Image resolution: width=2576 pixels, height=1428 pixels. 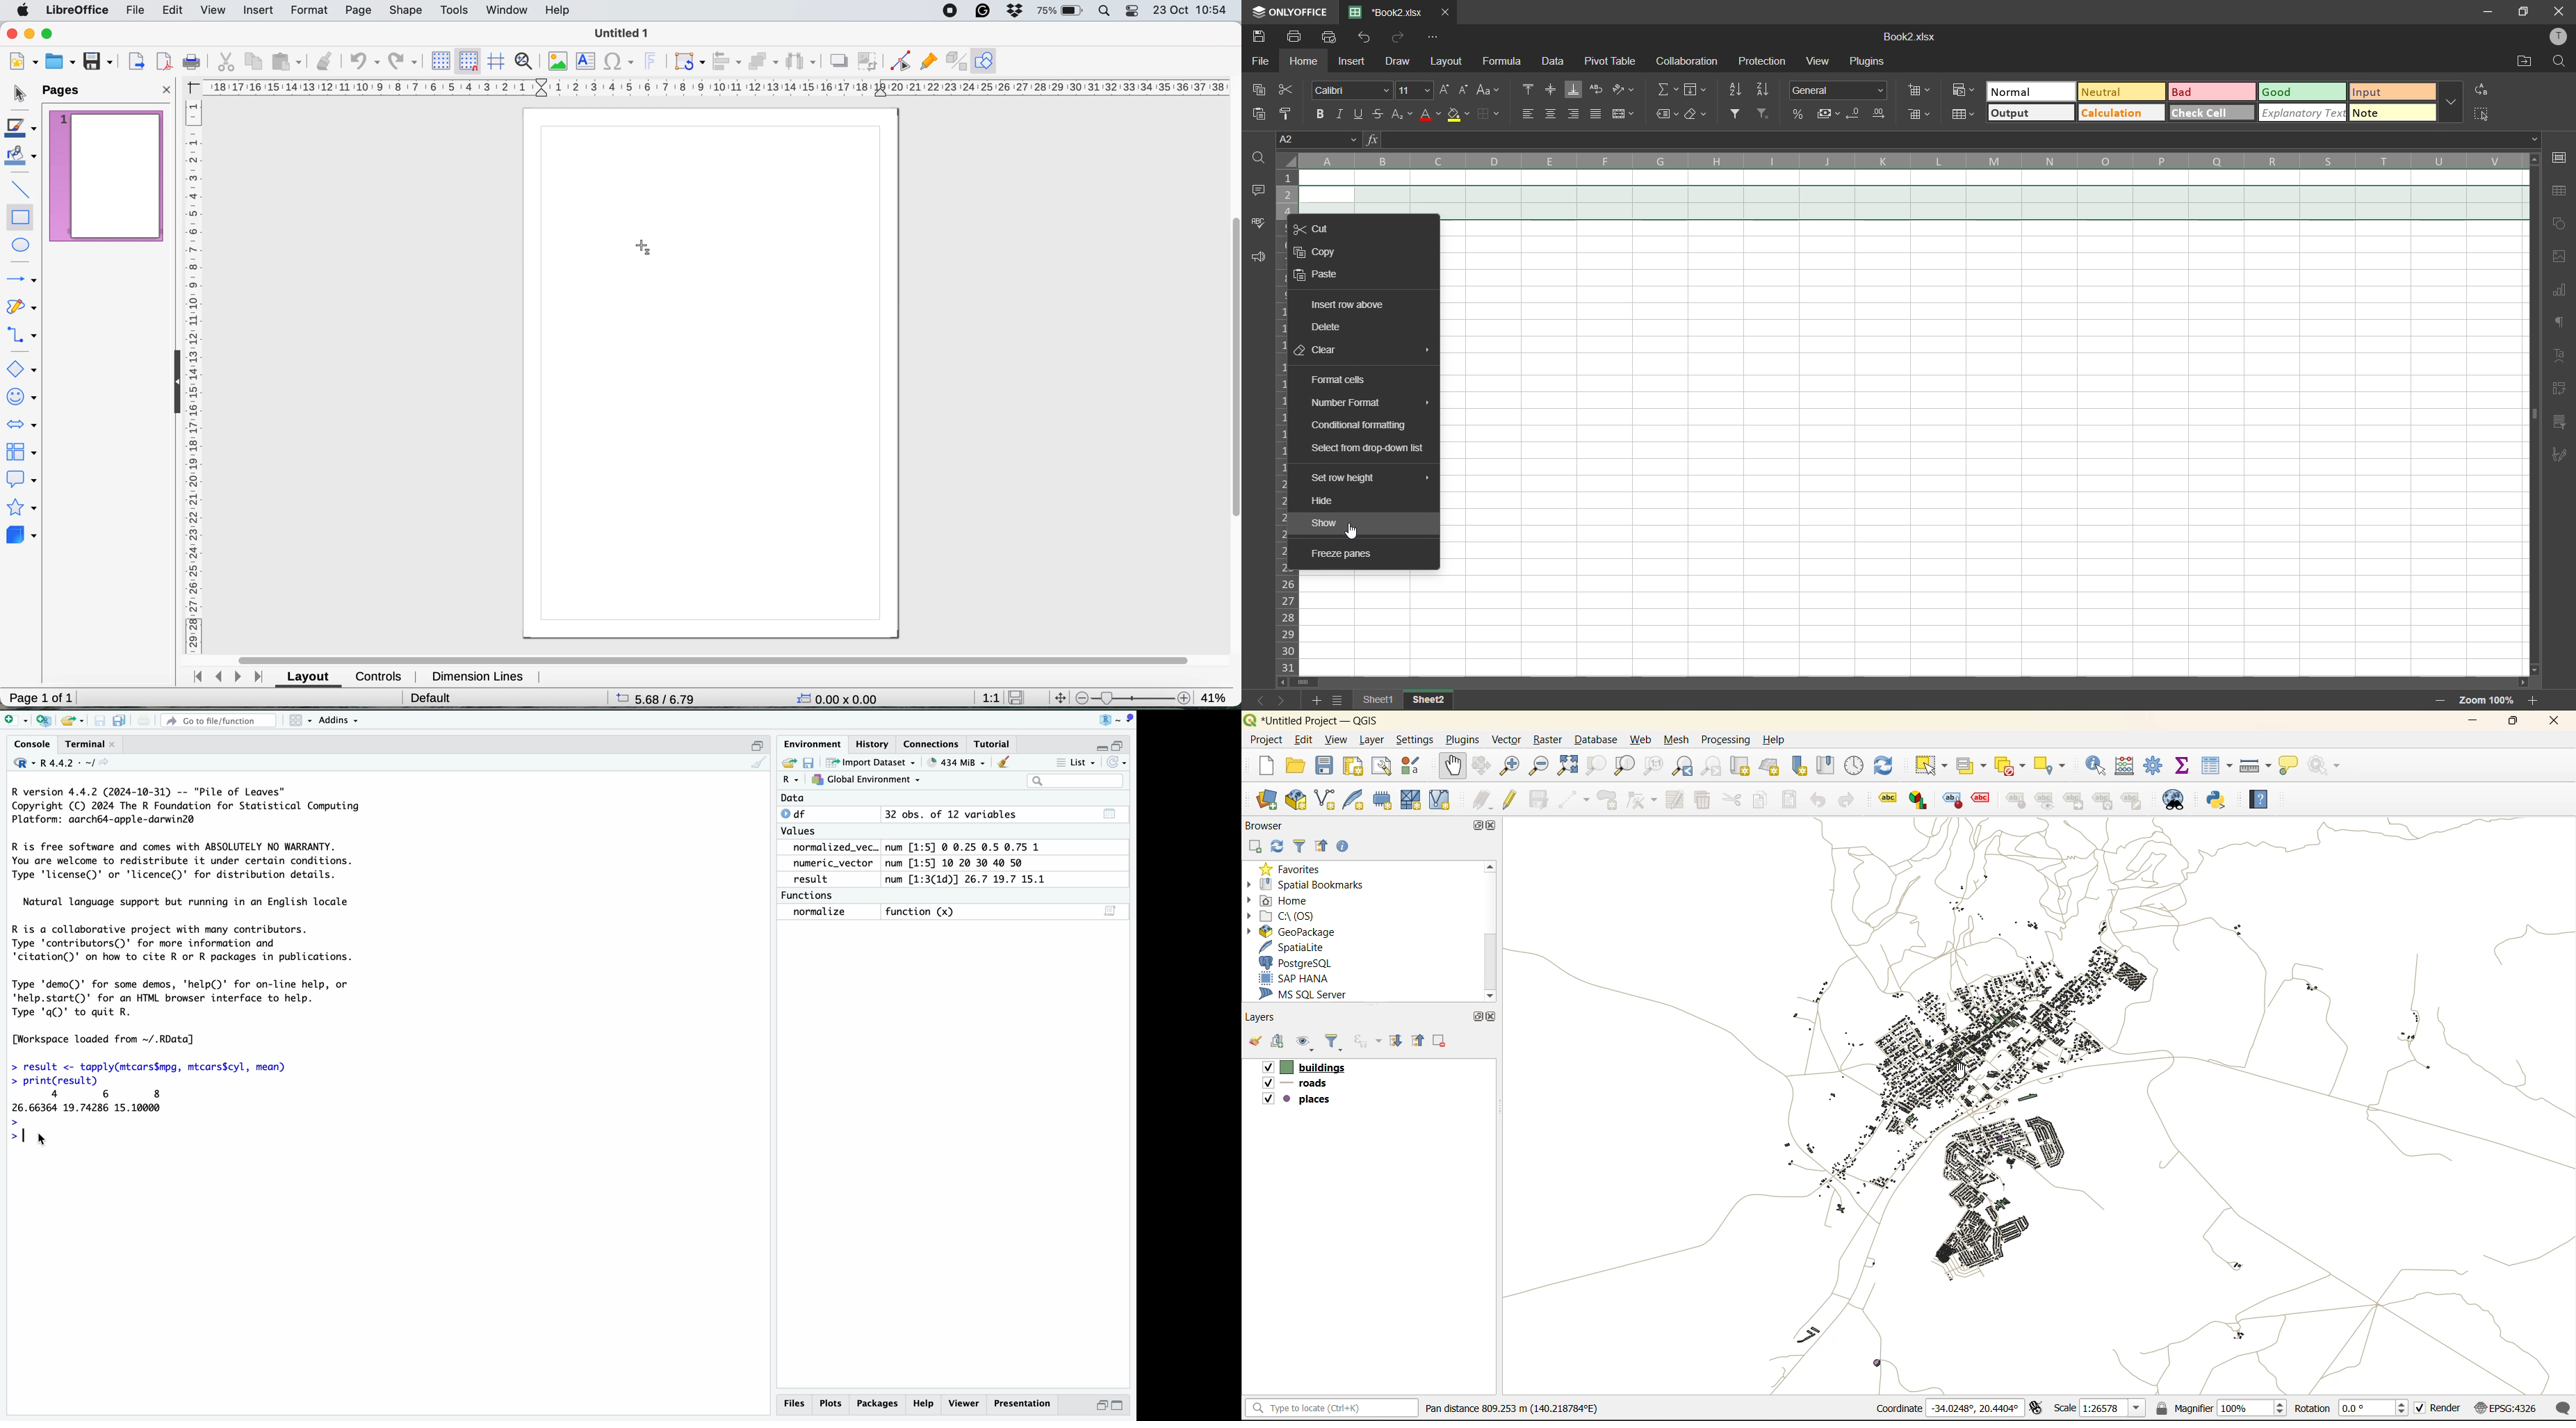 What do you see at coordinates (1911, 201) in the screenshot?
I see `two rows selected` at bounding box center [1911, 201].